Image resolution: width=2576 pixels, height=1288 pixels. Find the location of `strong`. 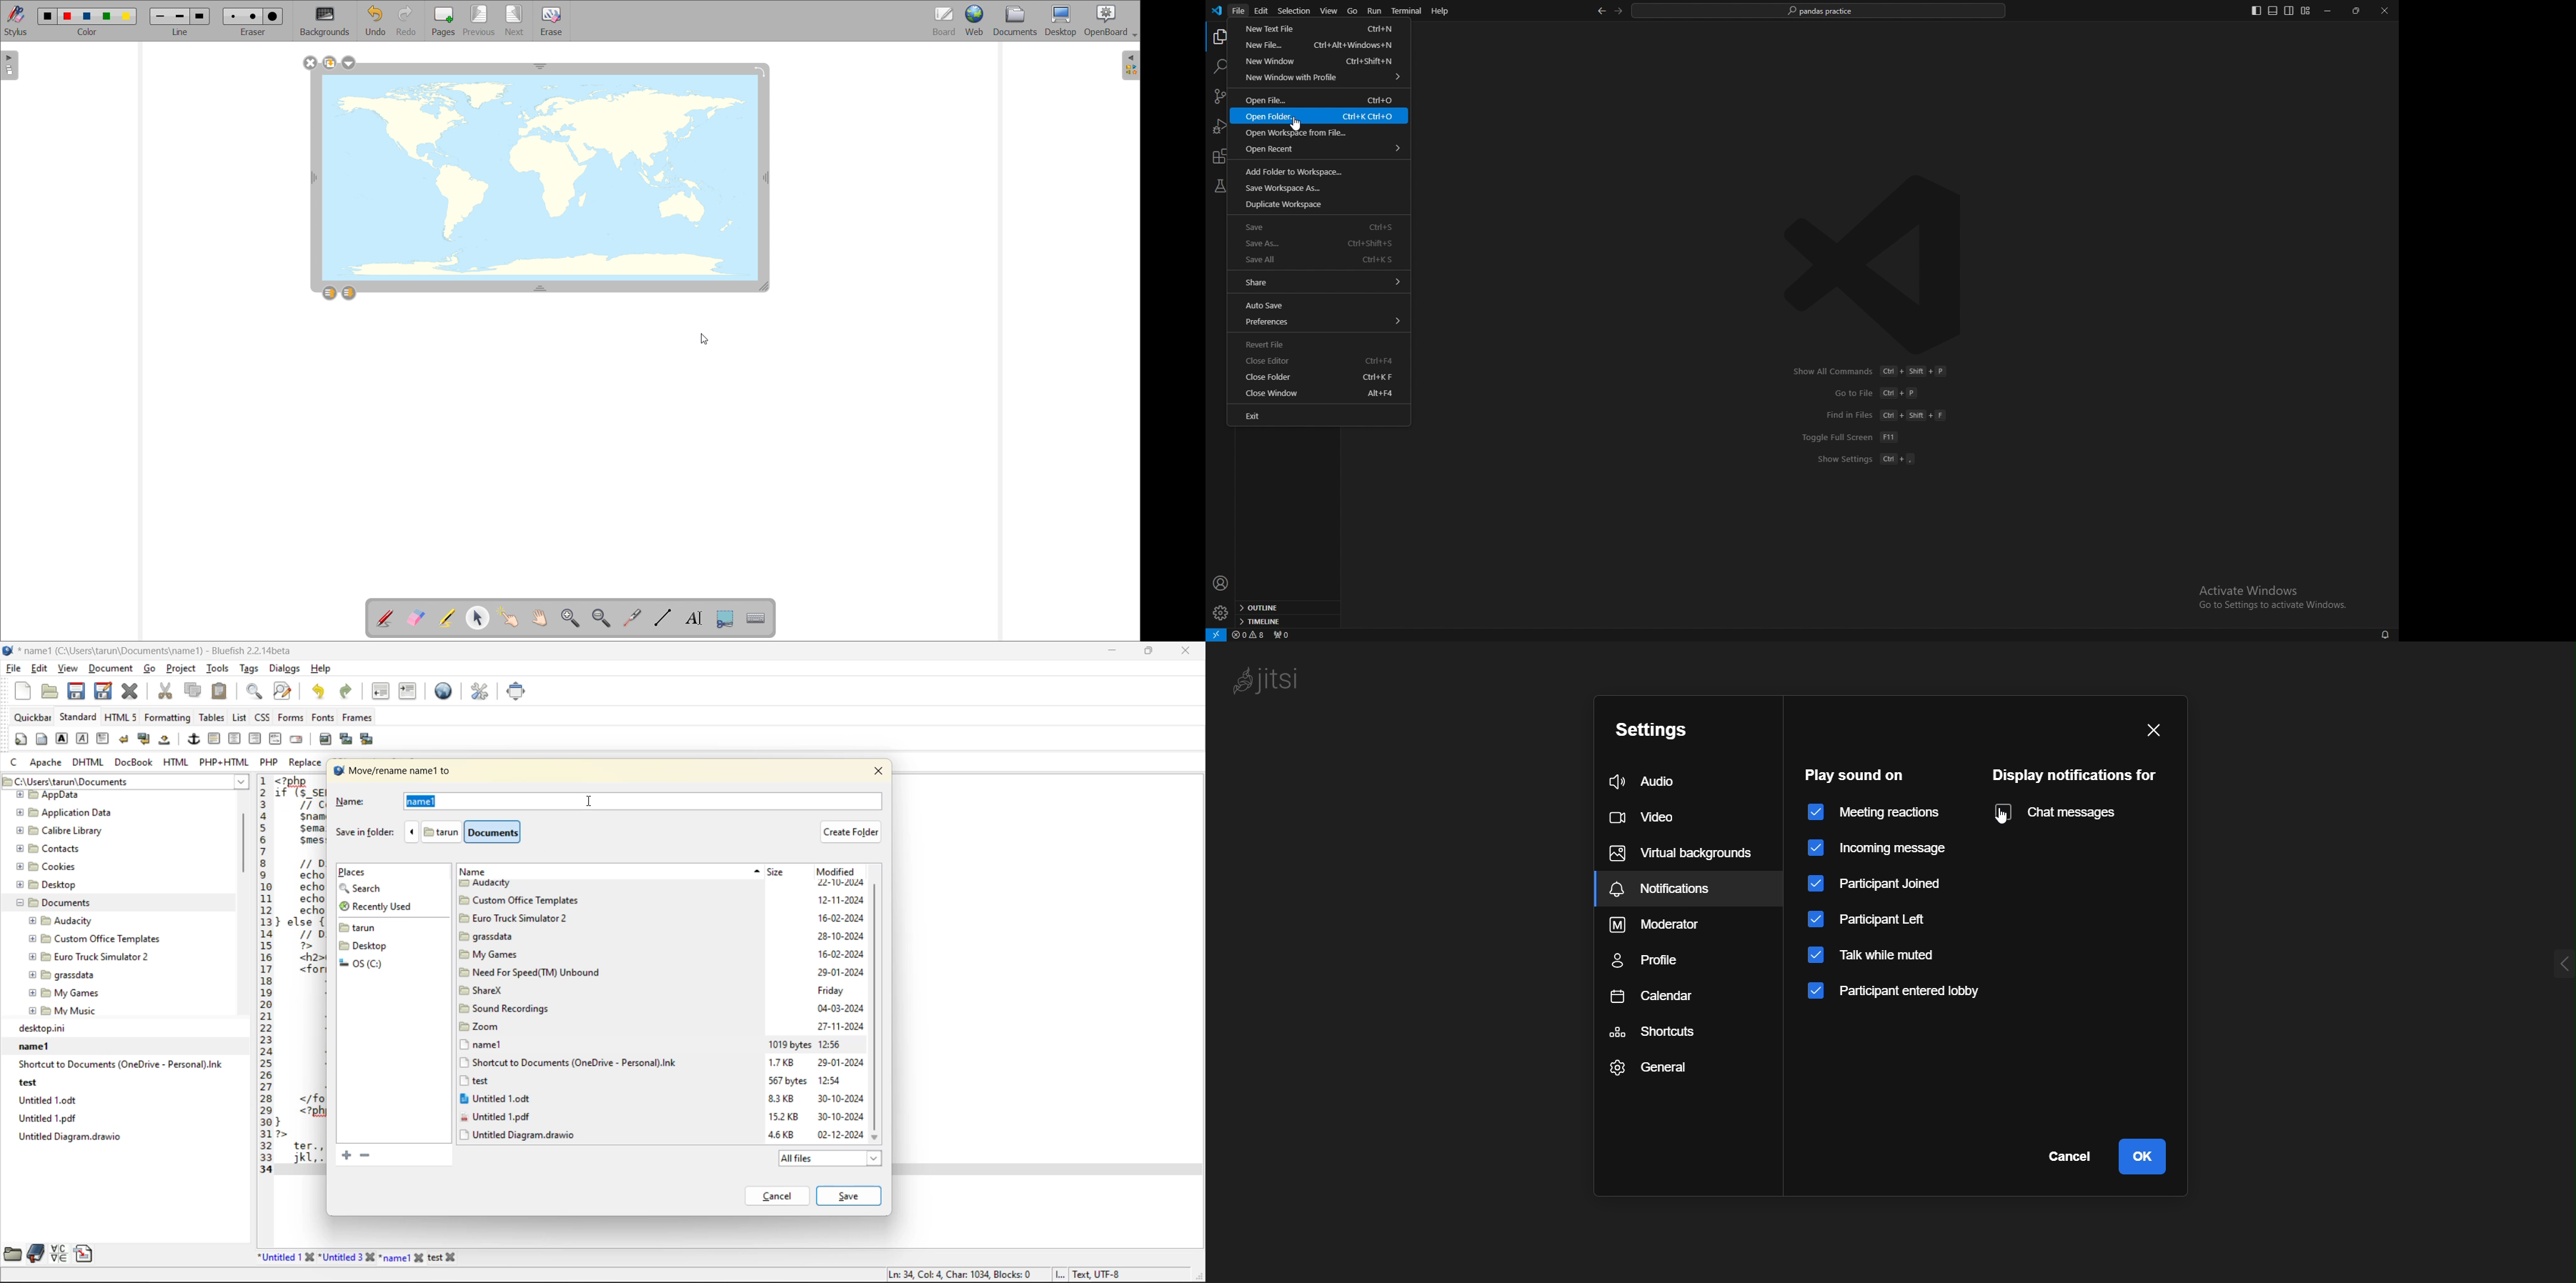

strong is located at coordinates (63, 739).